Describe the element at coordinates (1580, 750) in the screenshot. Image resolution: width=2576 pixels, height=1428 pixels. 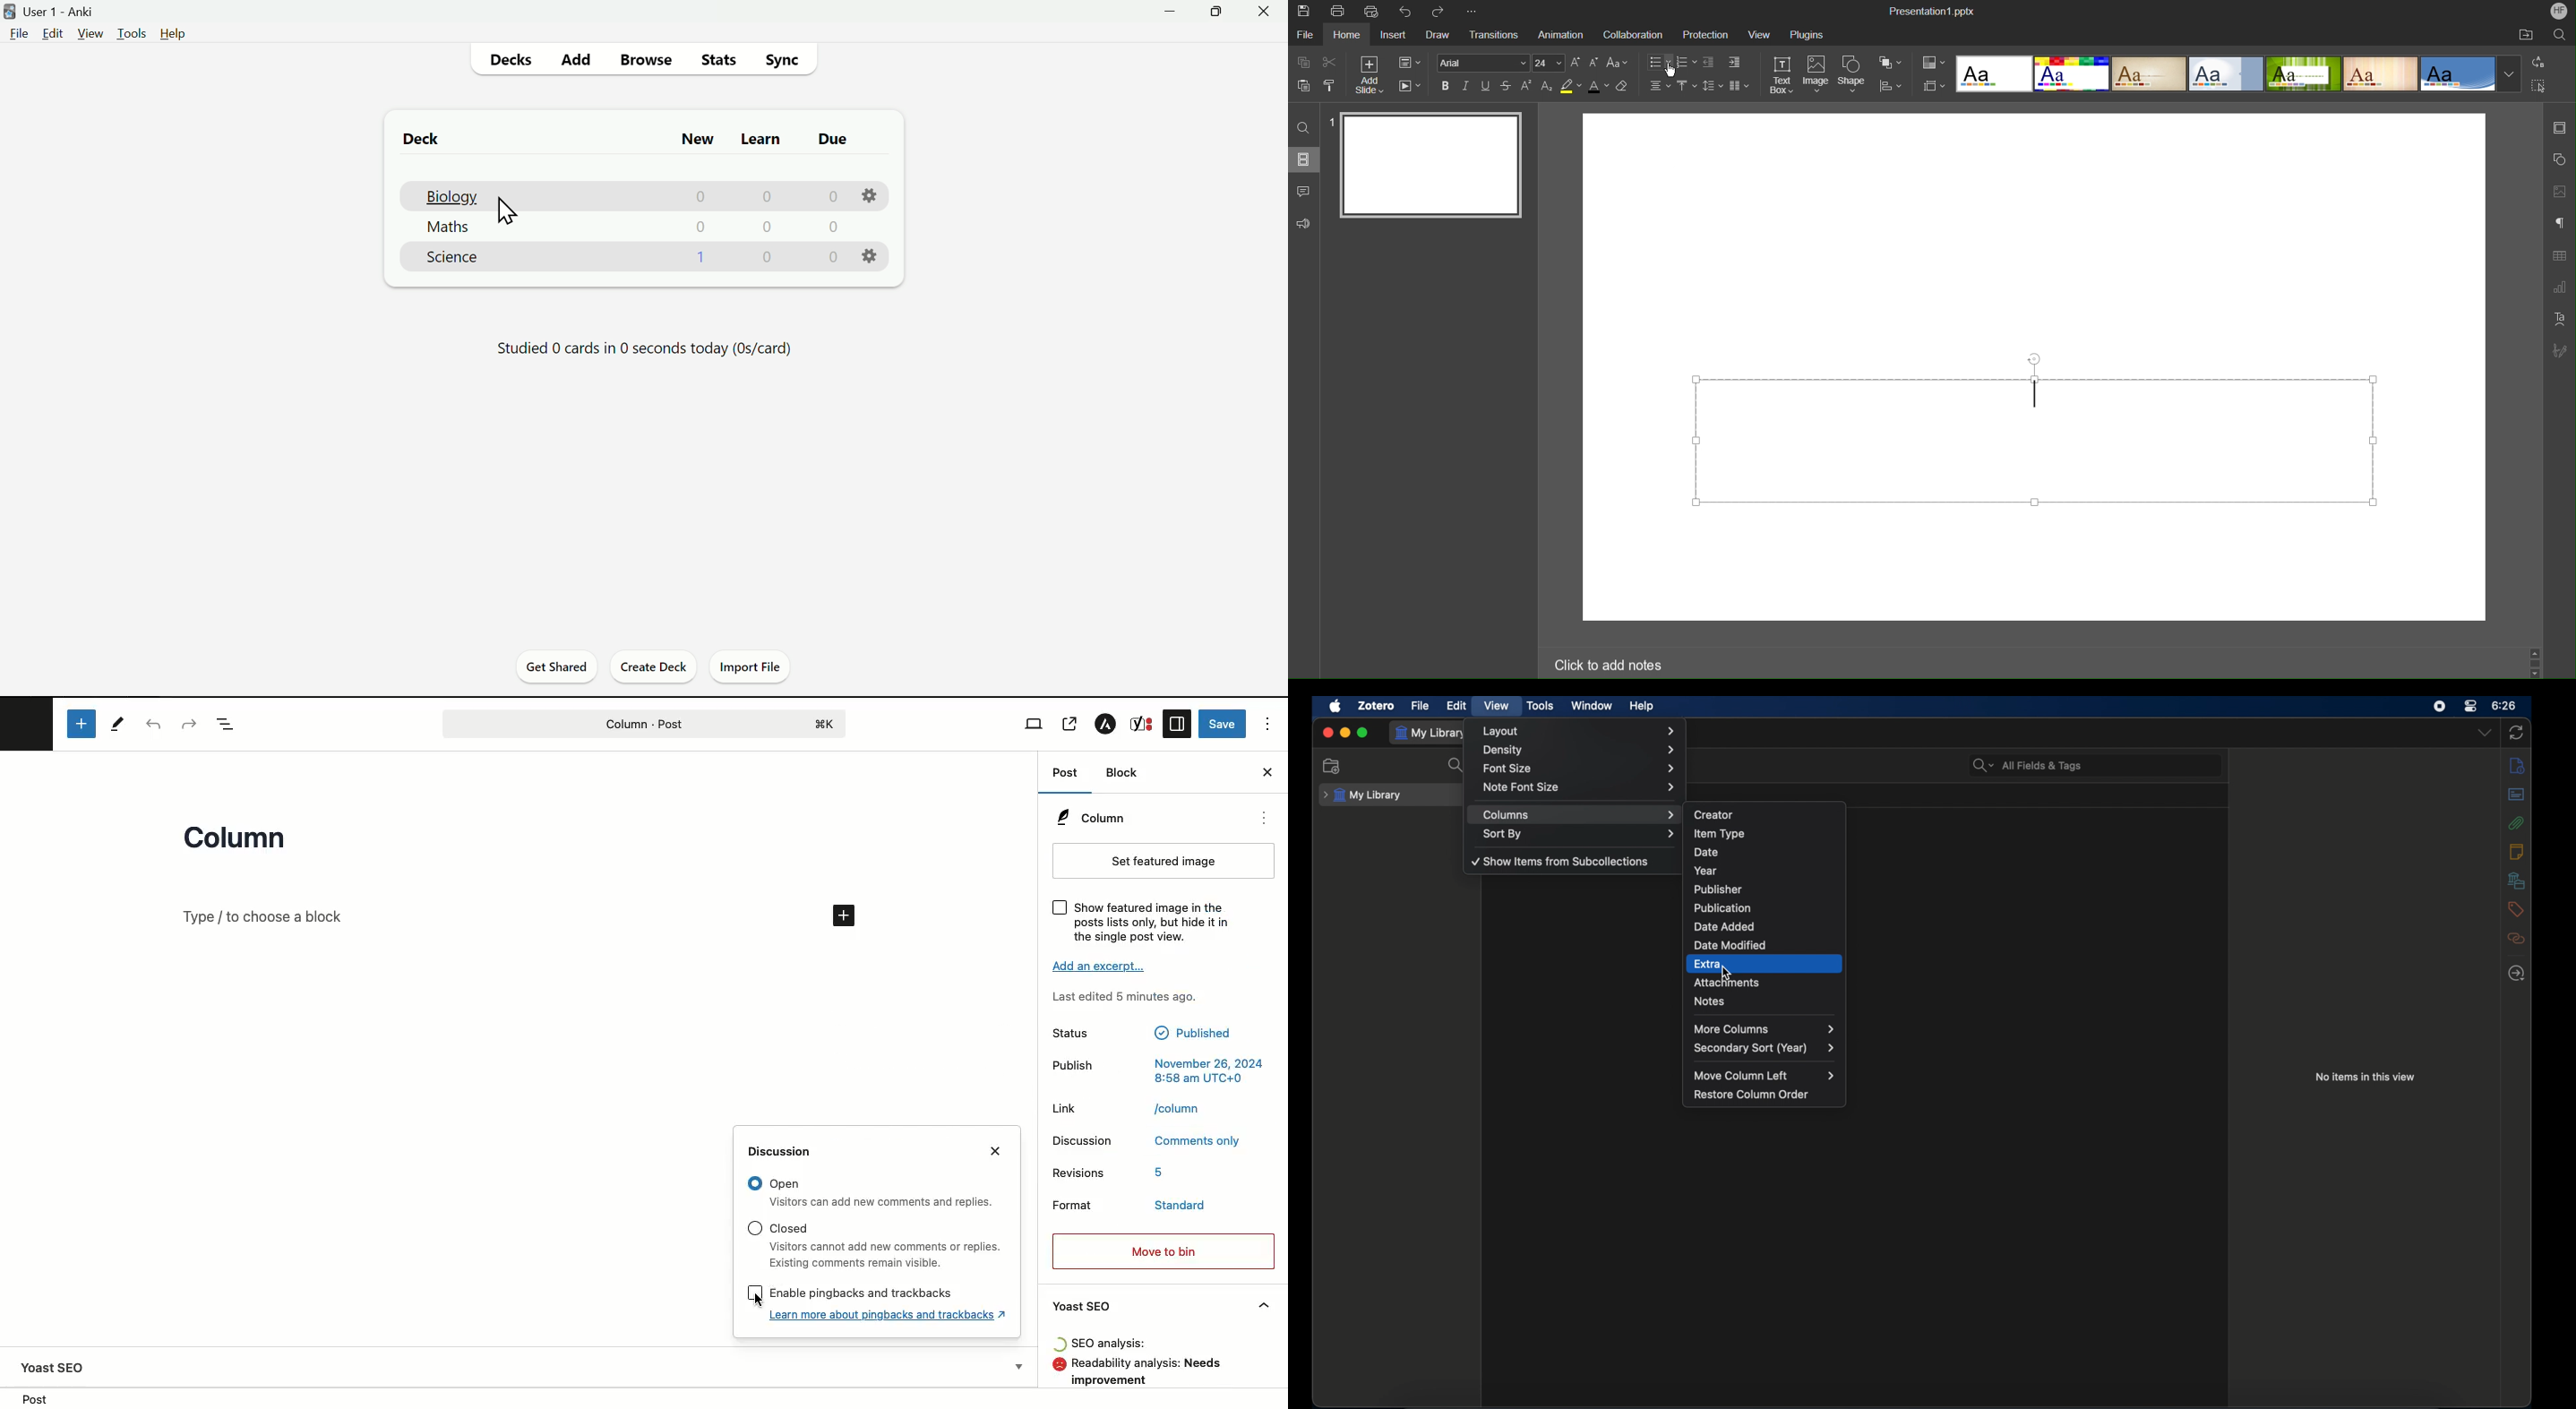
I see `density` at that location.